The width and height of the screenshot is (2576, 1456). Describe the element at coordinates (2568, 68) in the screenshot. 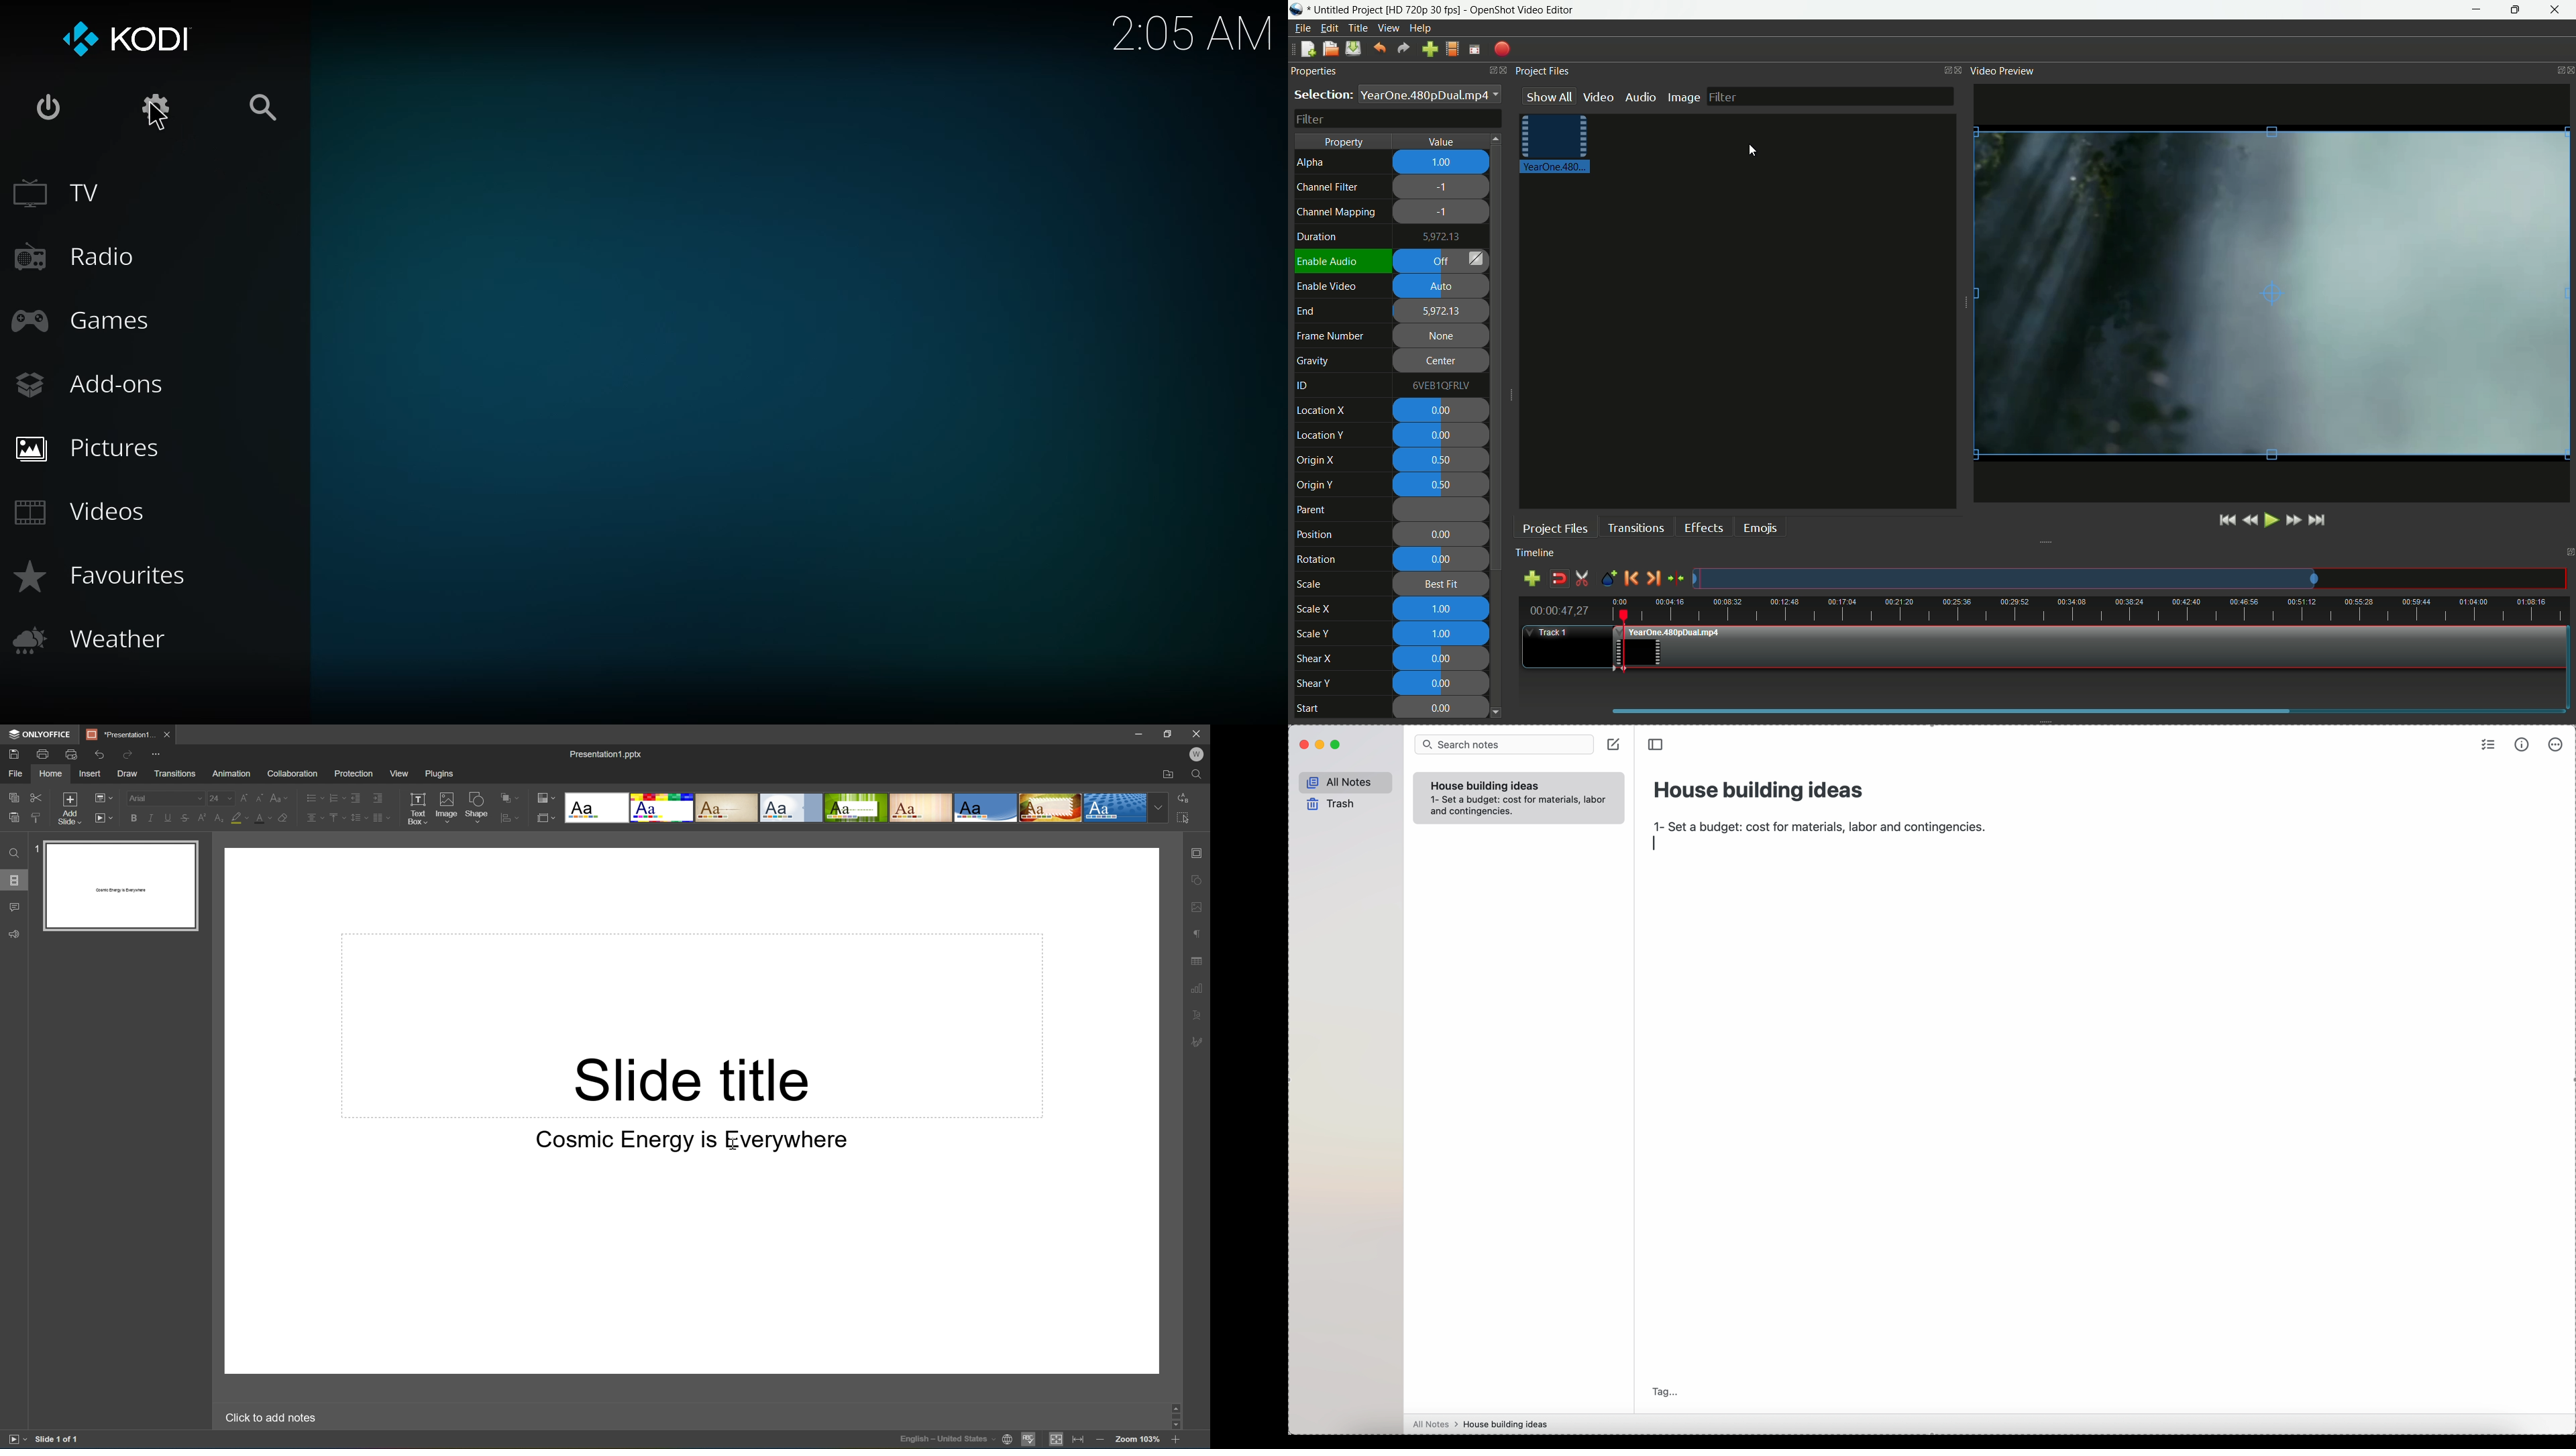

I see `close video preview` at that location.